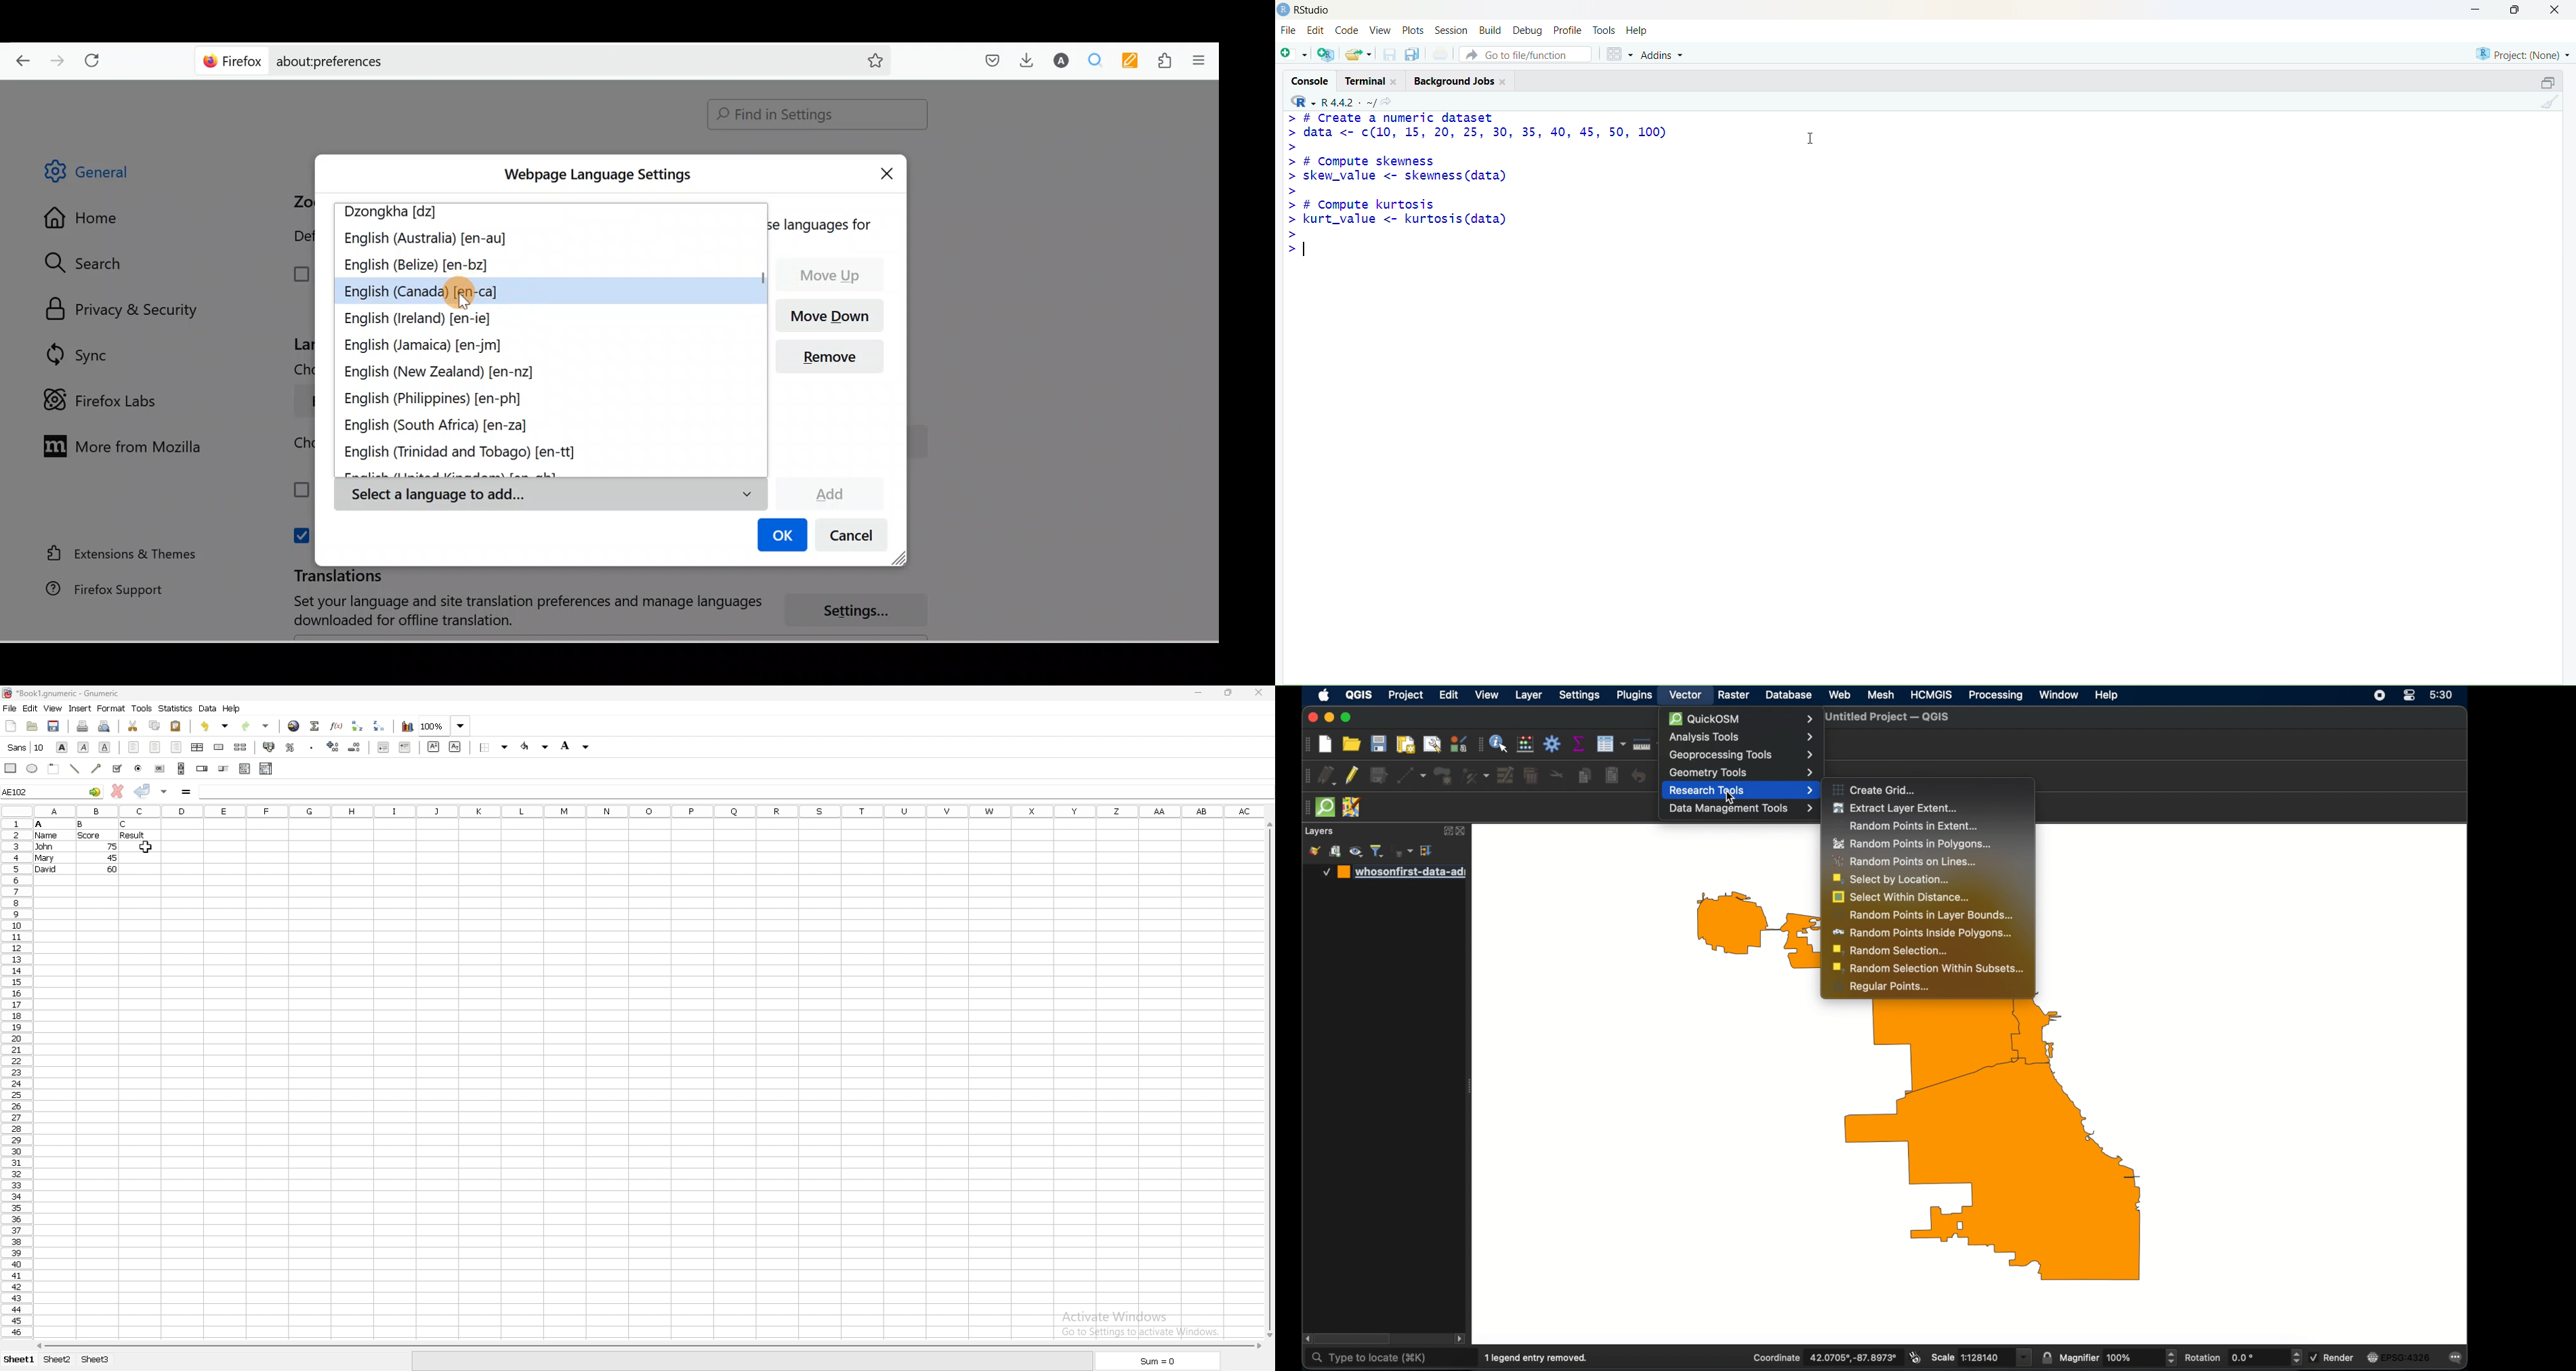  Describe the element at coordinates (1479, 744) in the screenshot. I see `drag handle` at that location.